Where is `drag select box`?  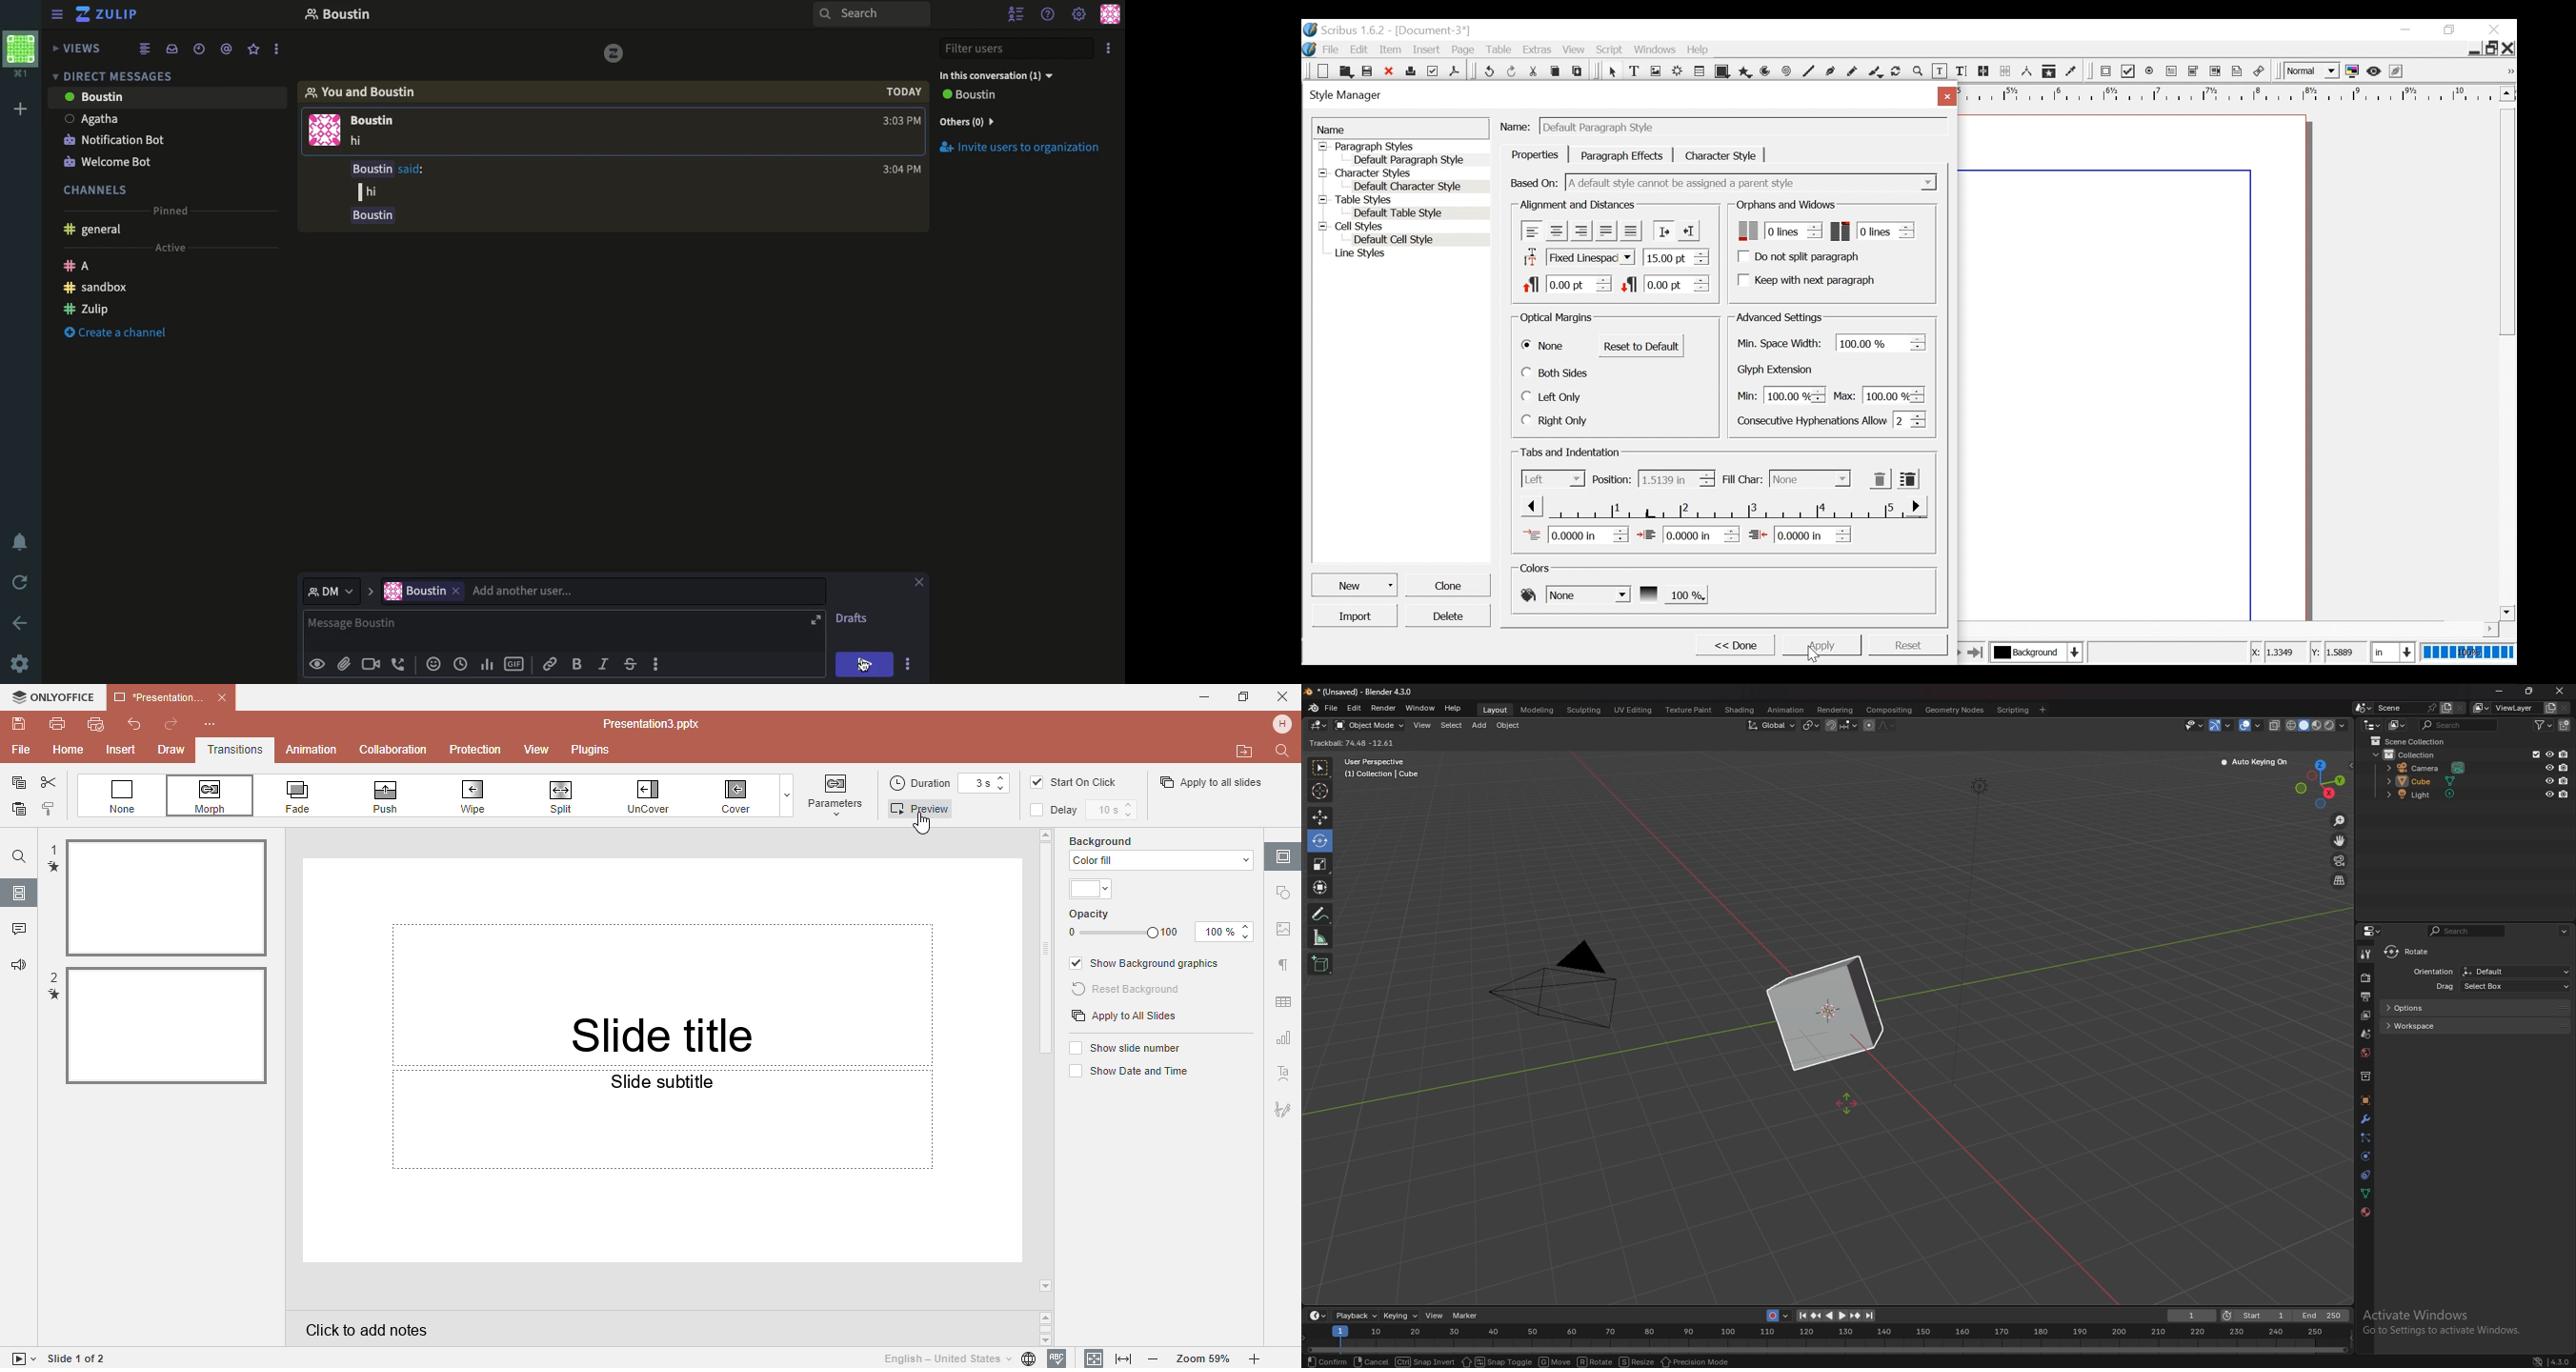 drag select box is located at coordinates (2492, 987).